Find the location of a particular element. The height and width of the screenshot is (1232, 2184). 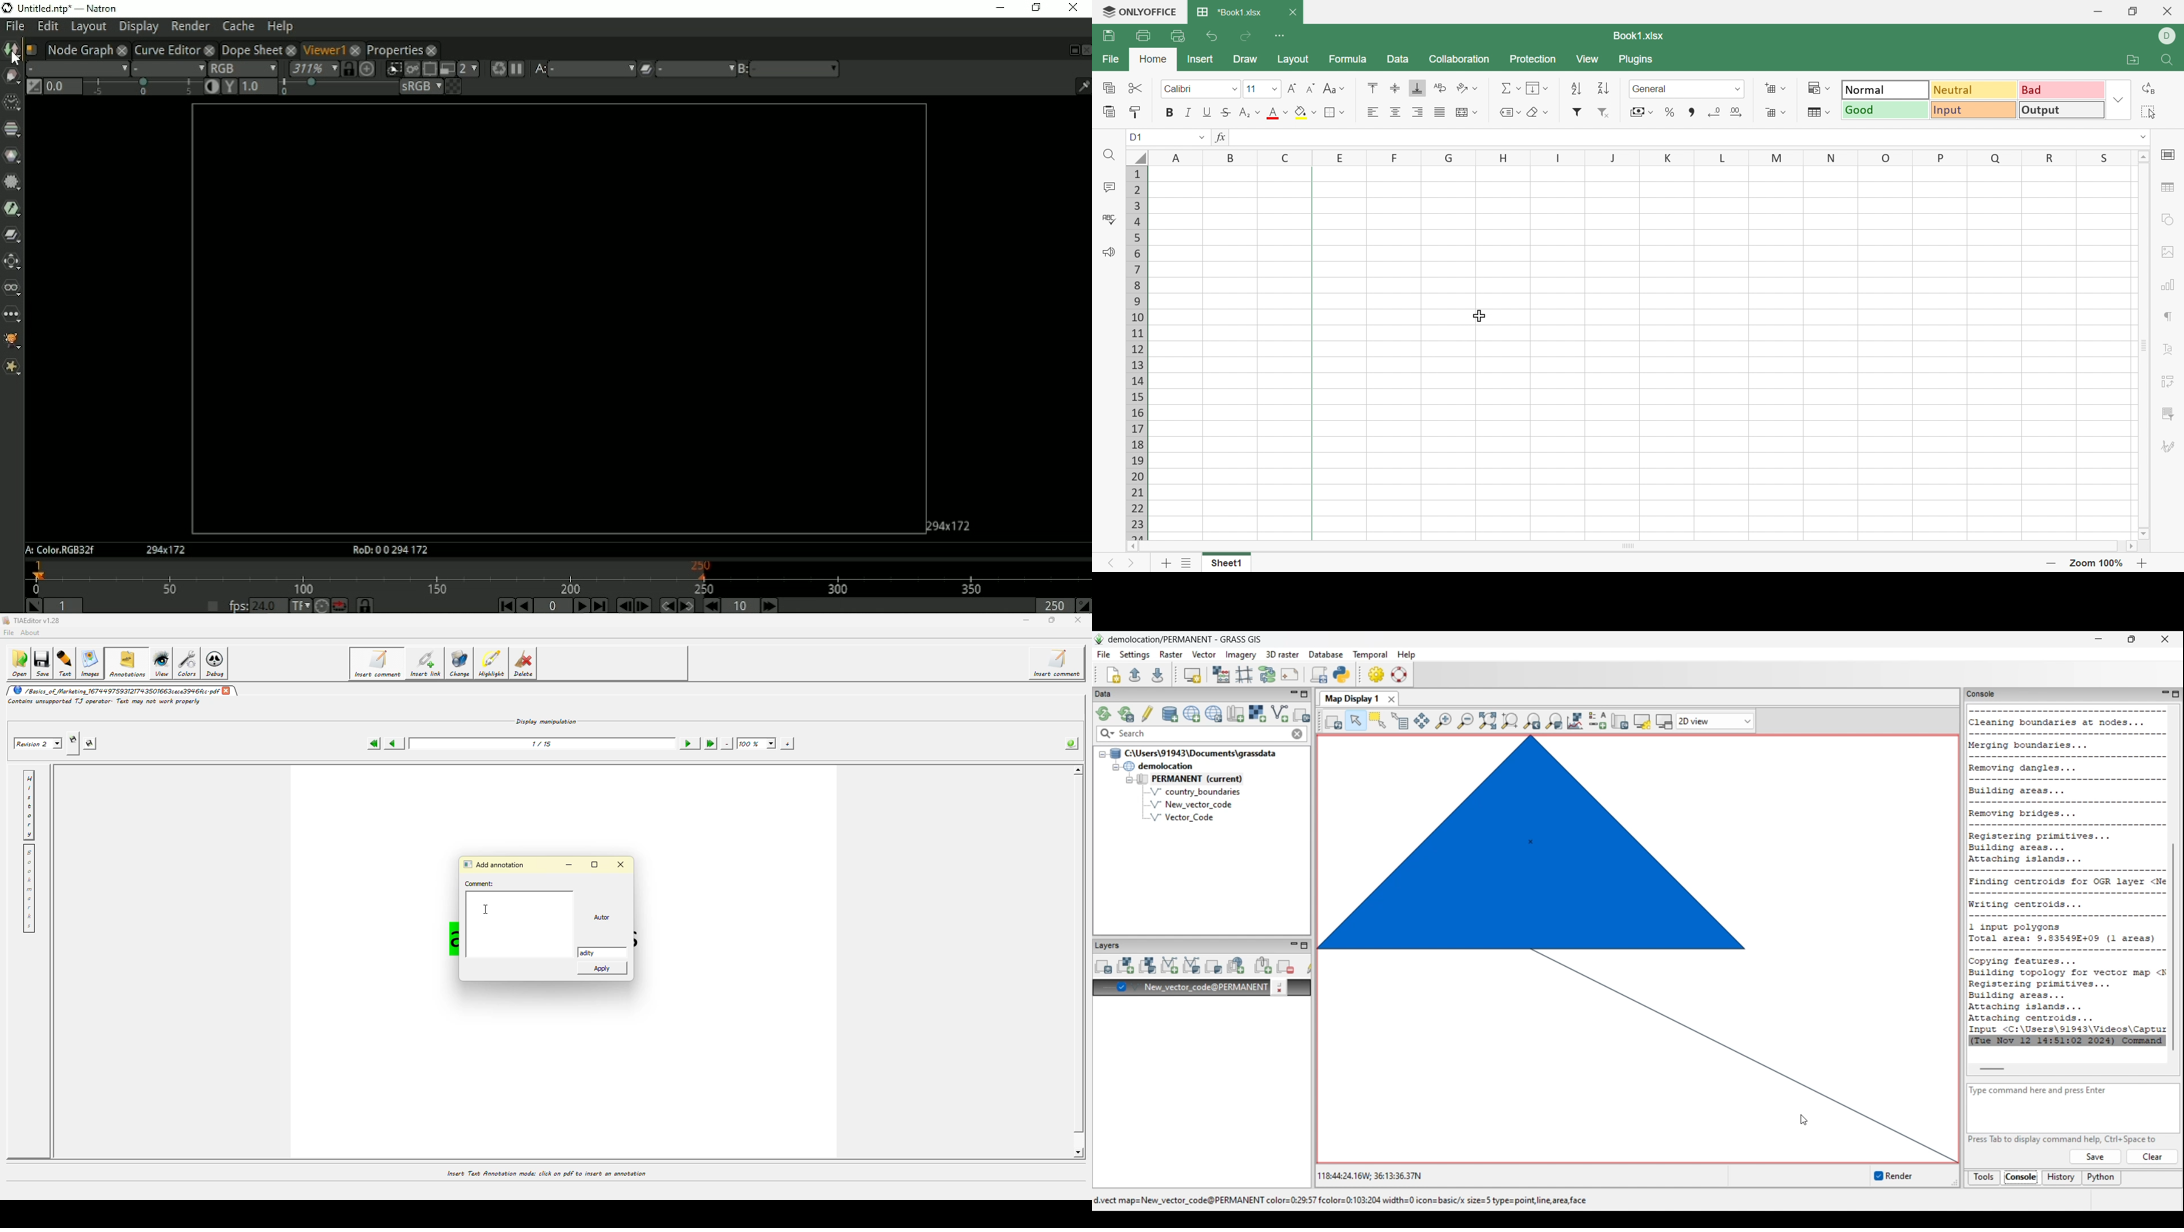

Cut is located at coordinates (1136, 89).